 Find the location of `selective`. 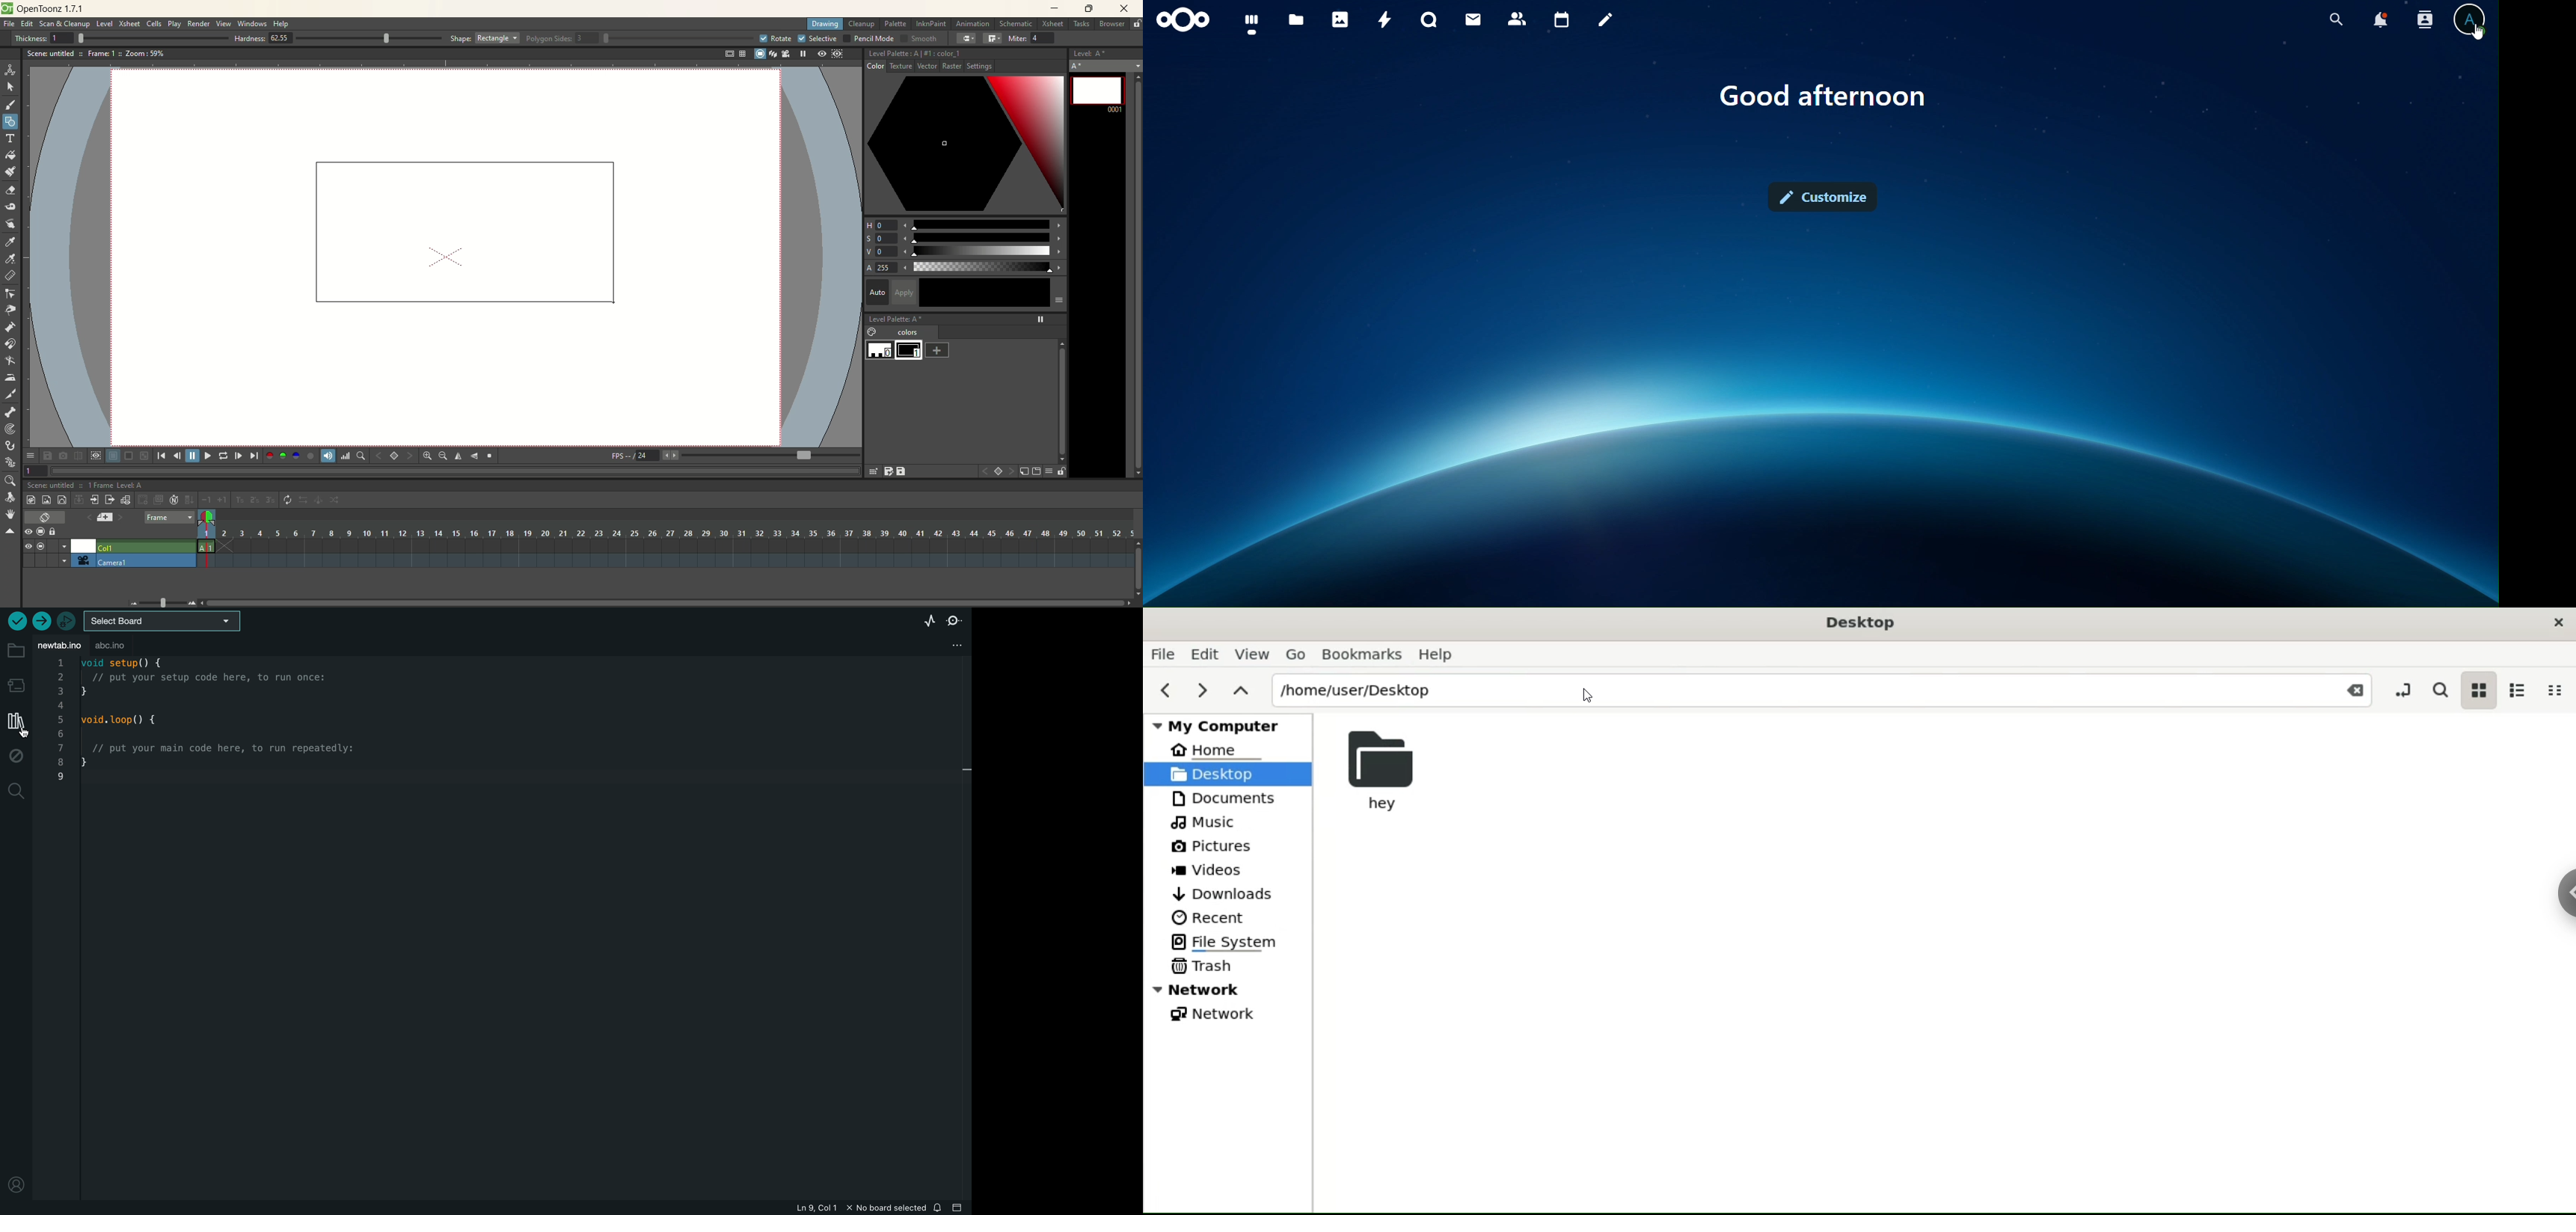

selective is located at coordinates (818, 39).